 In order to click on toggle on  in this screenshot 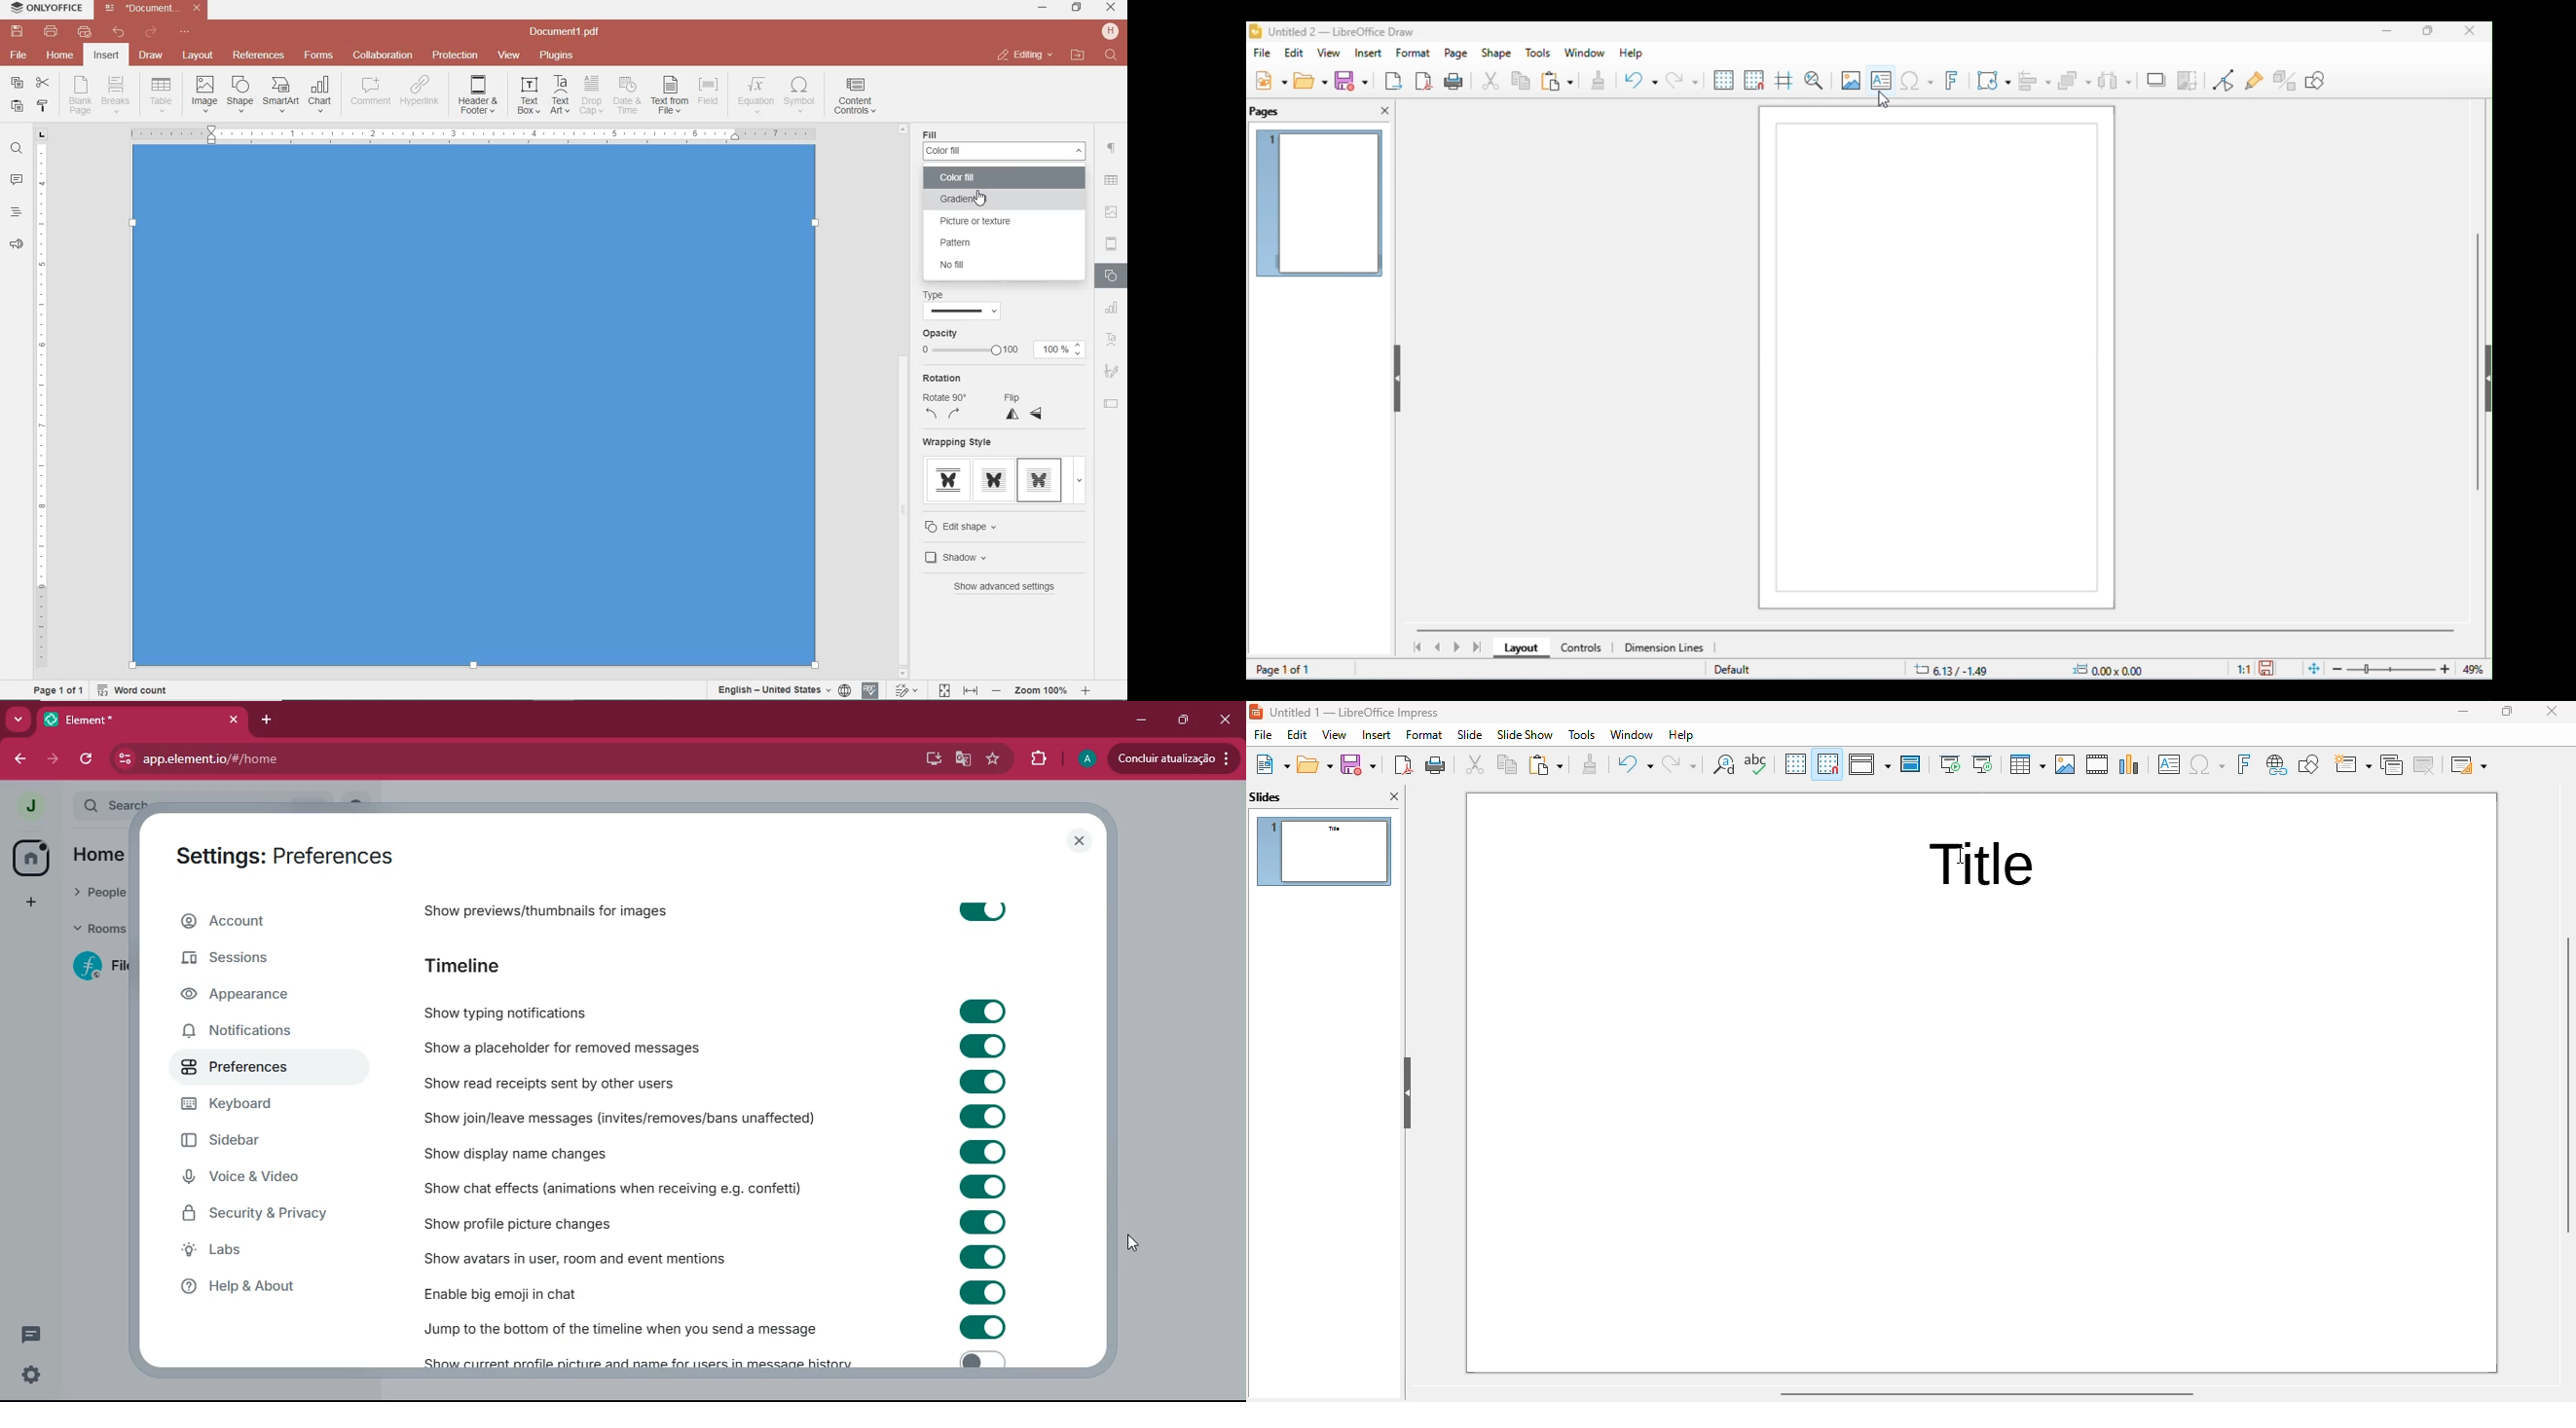, I will do `click(979, 1326)`.